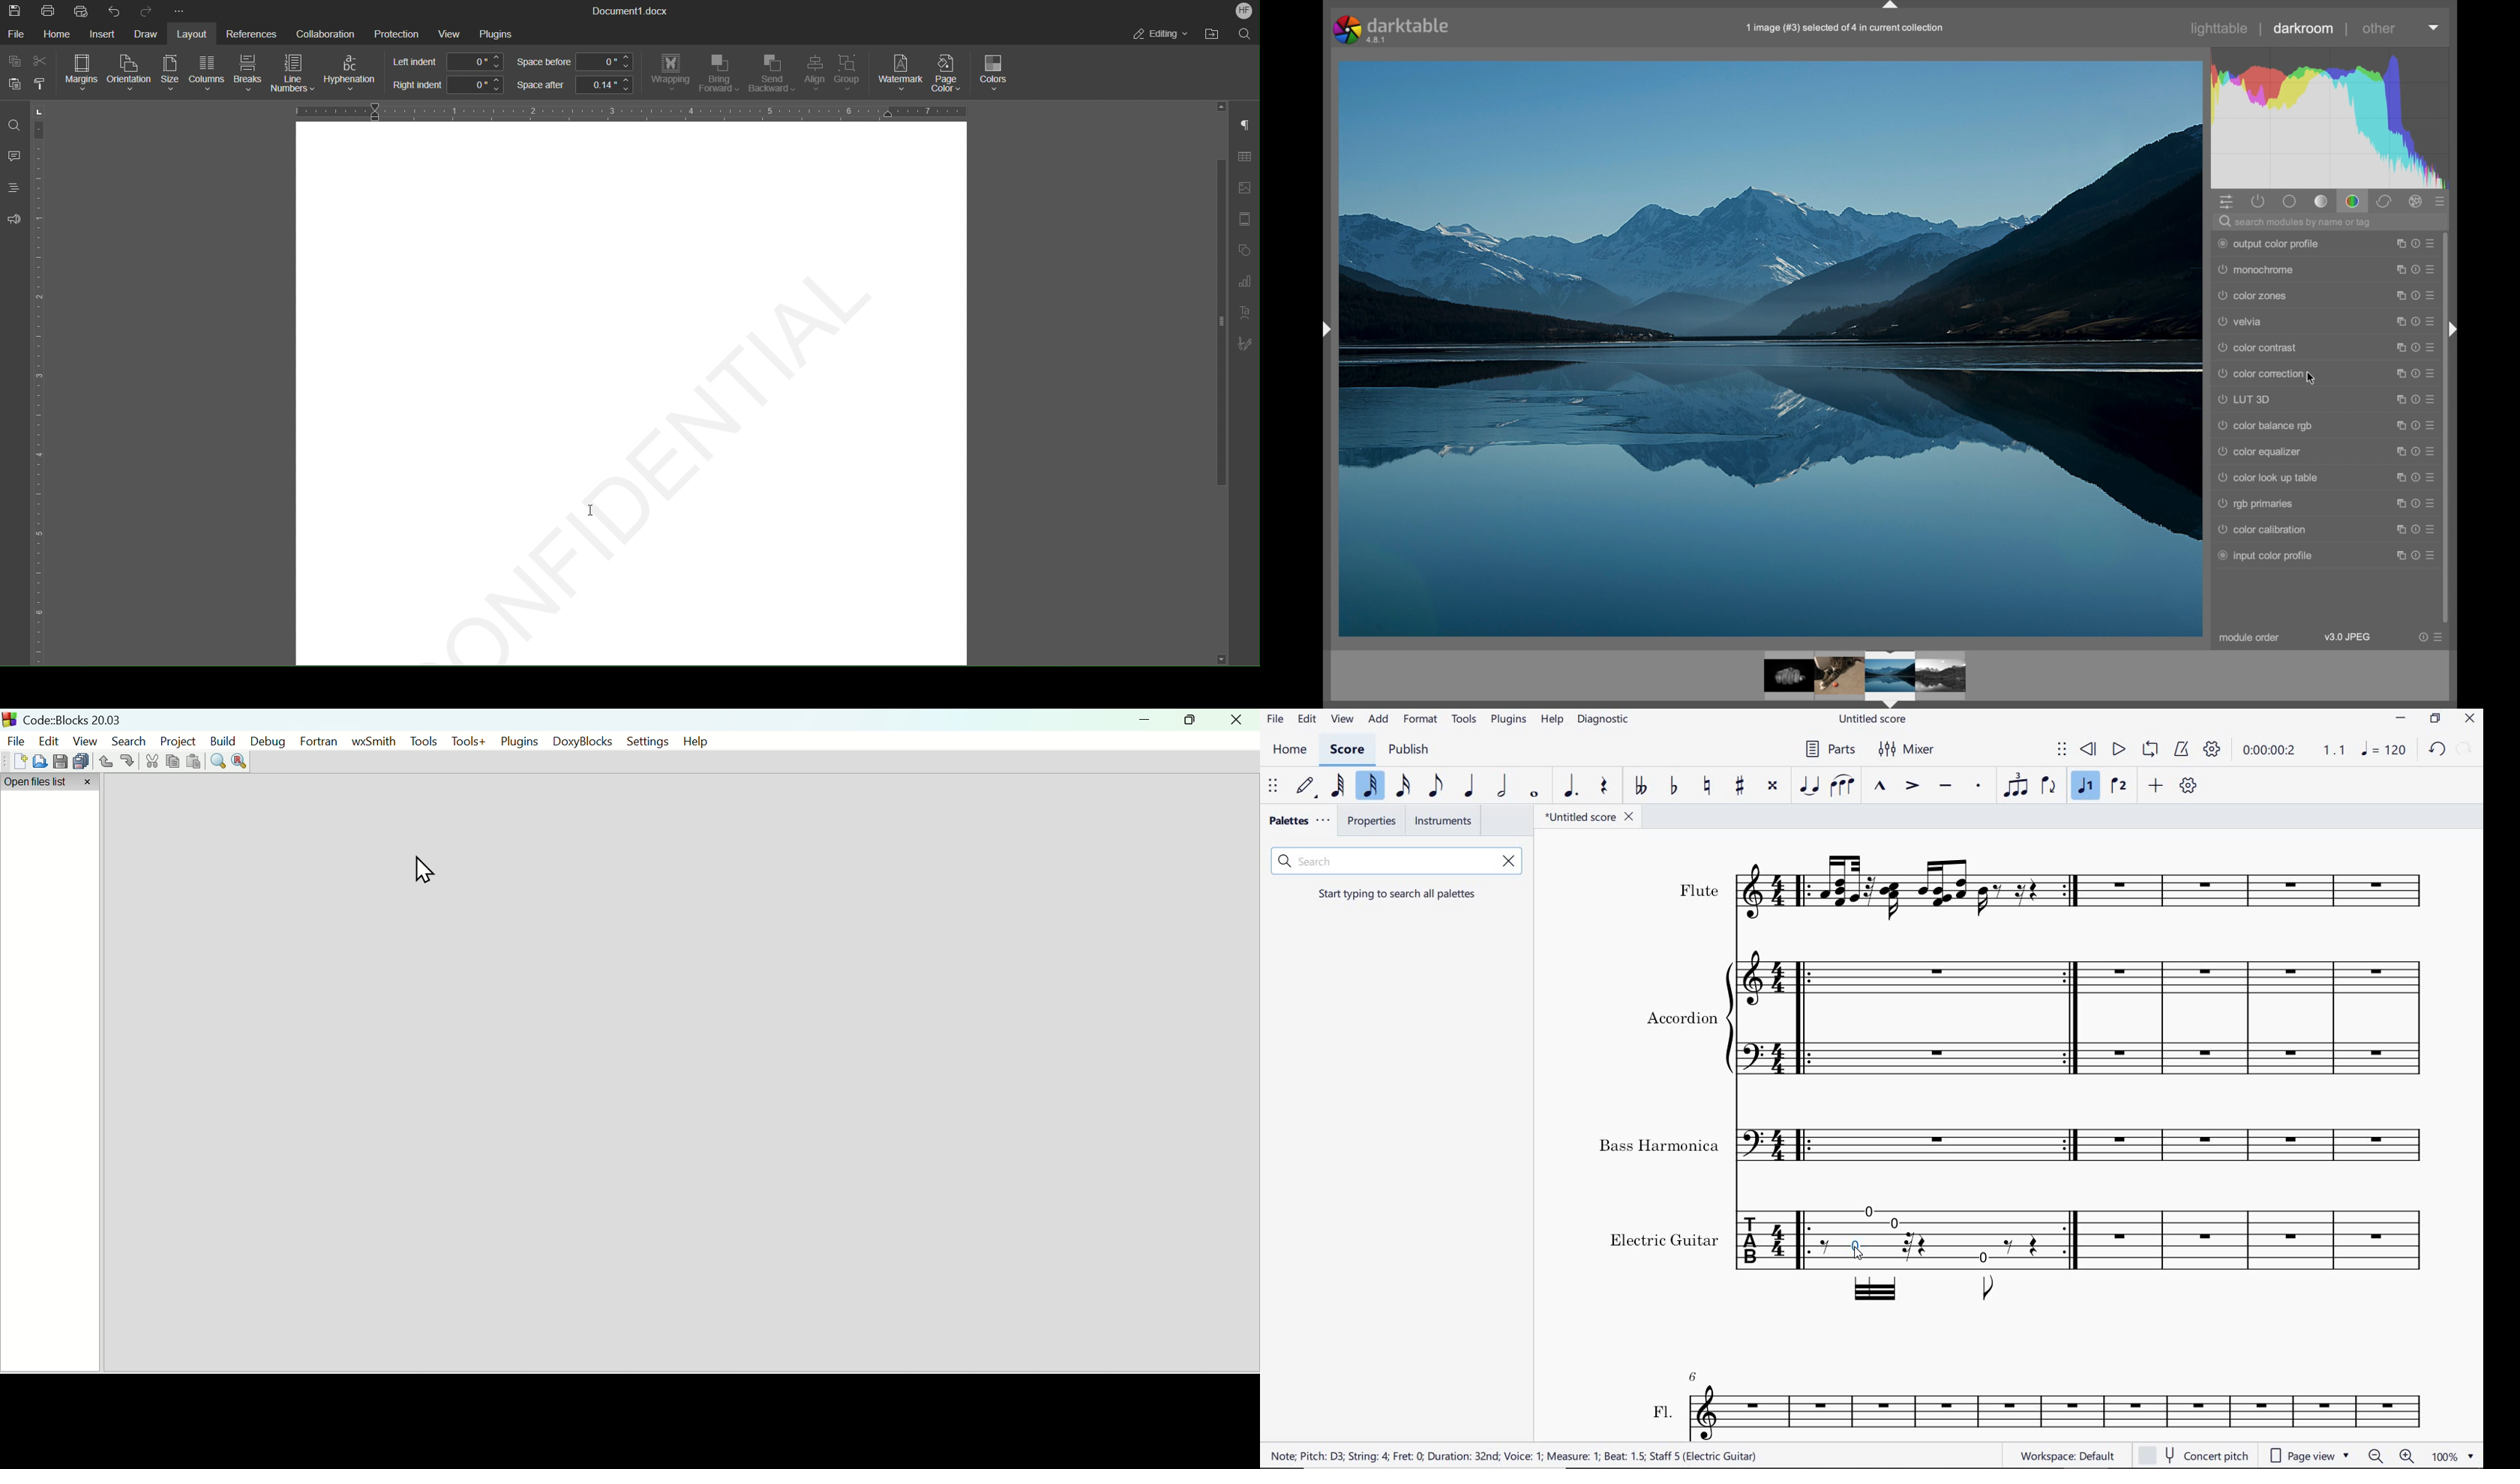 The image size is (2520, 1484). I want to click on Redo, so click(145, 11).